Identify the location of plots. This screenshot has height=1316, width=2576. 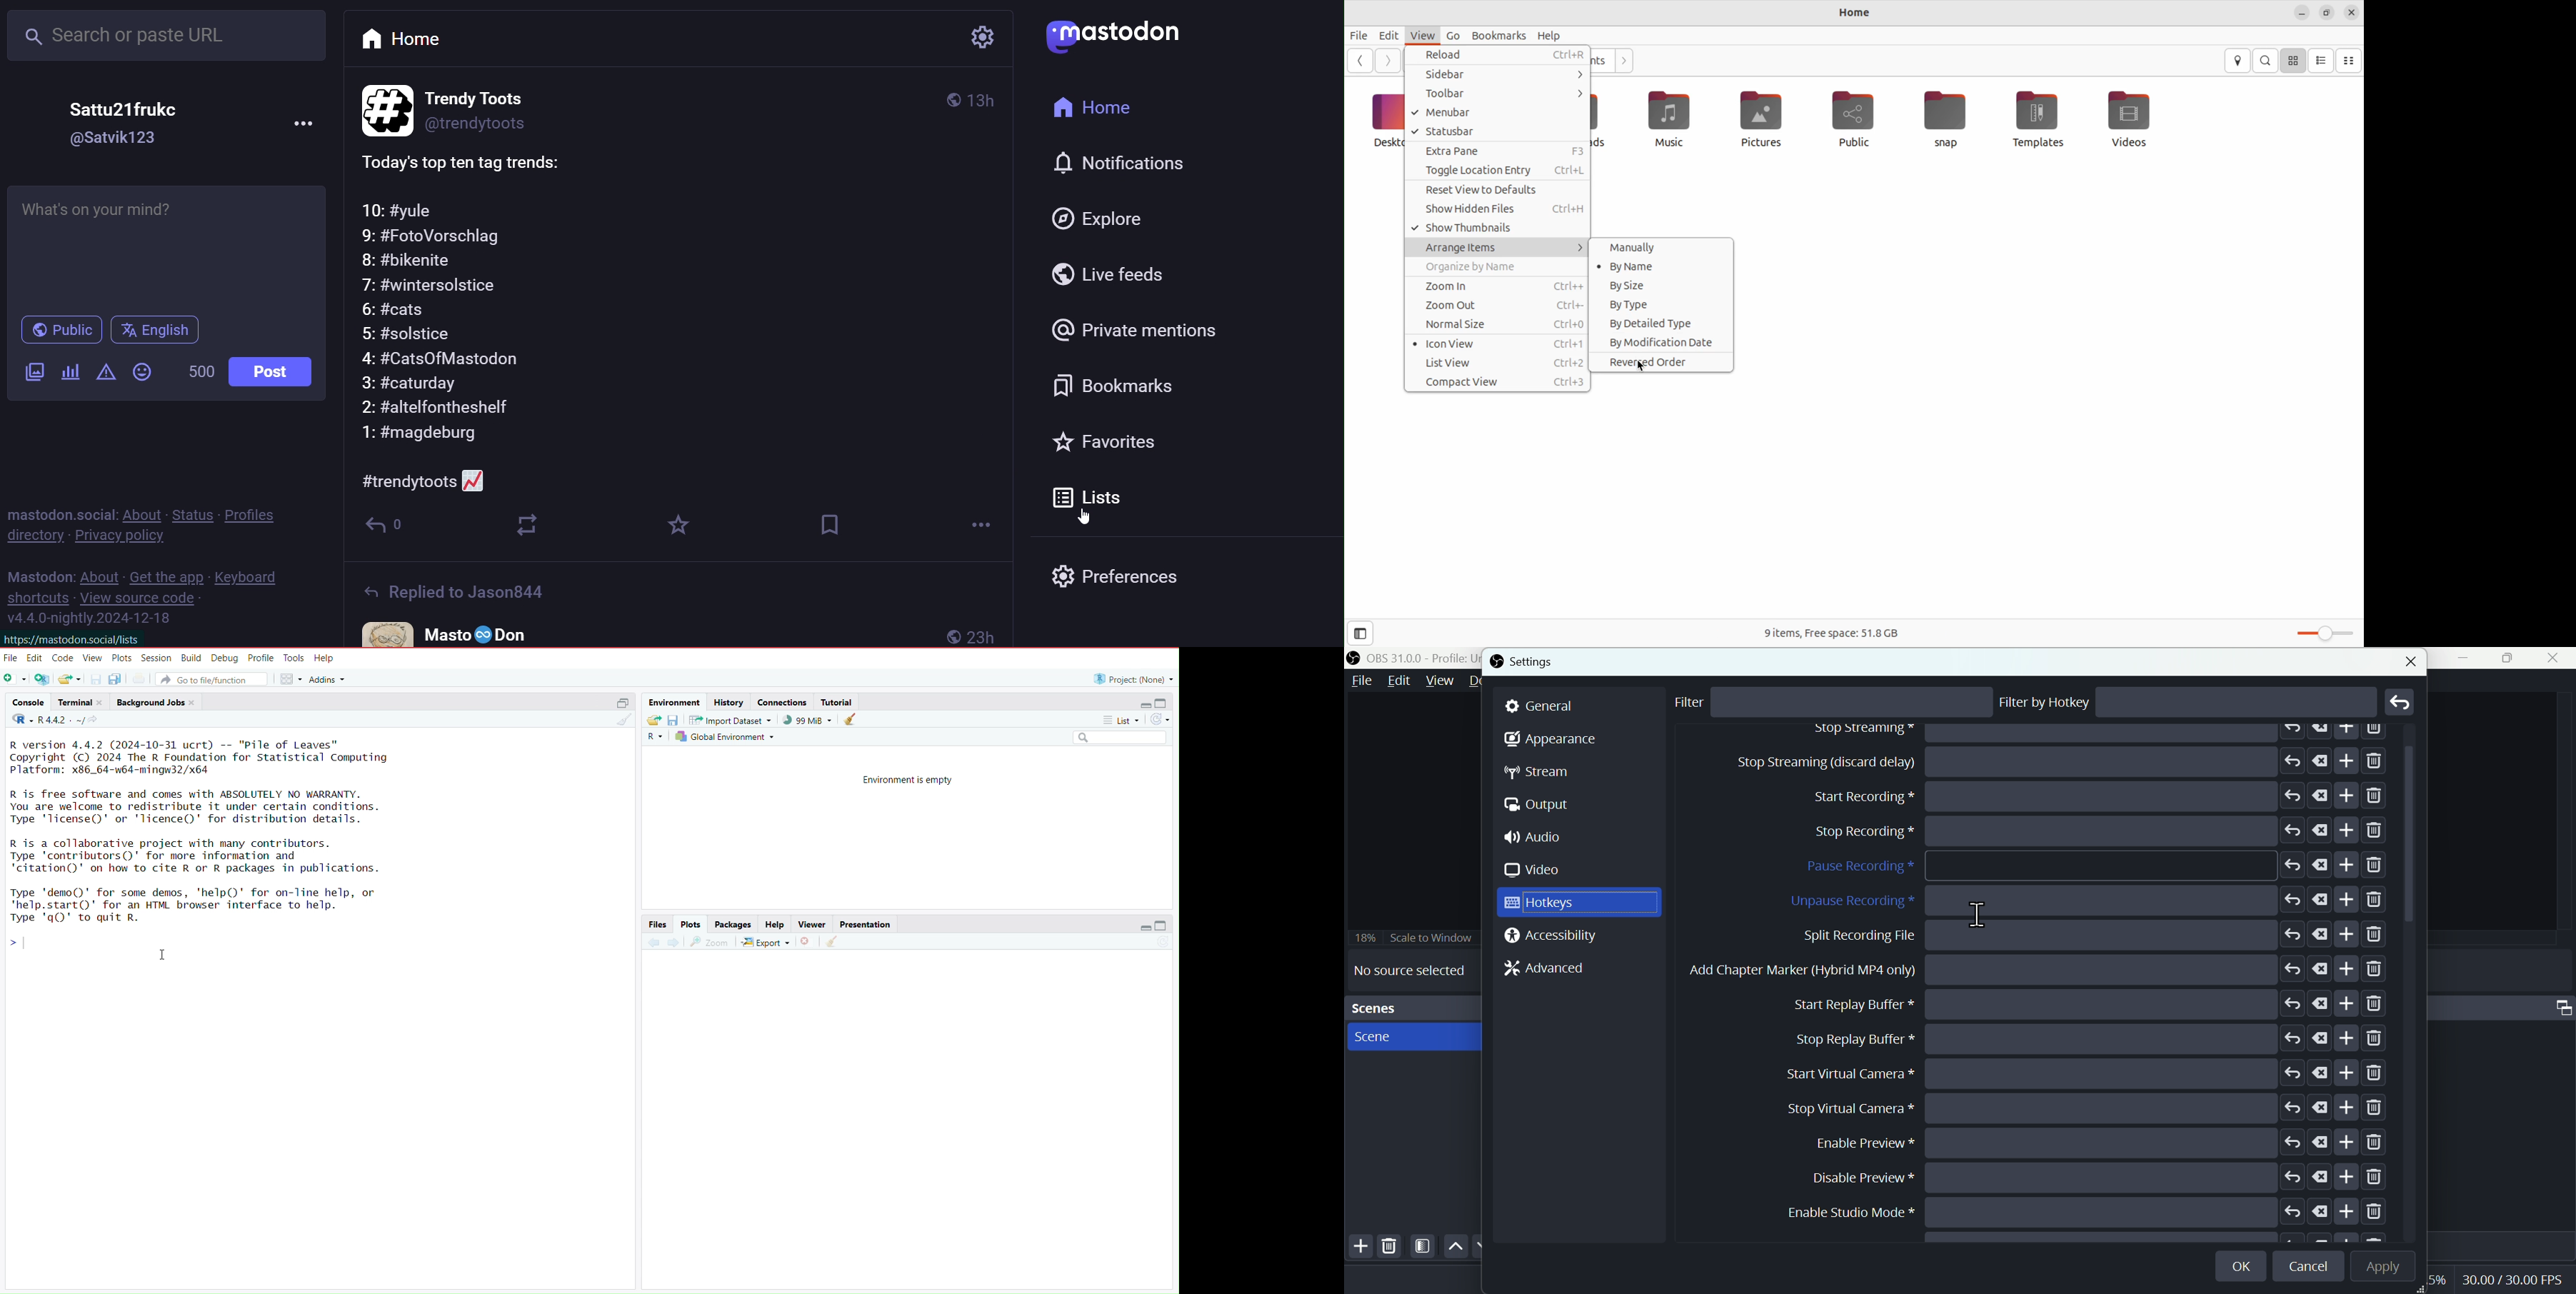
(122, 656).